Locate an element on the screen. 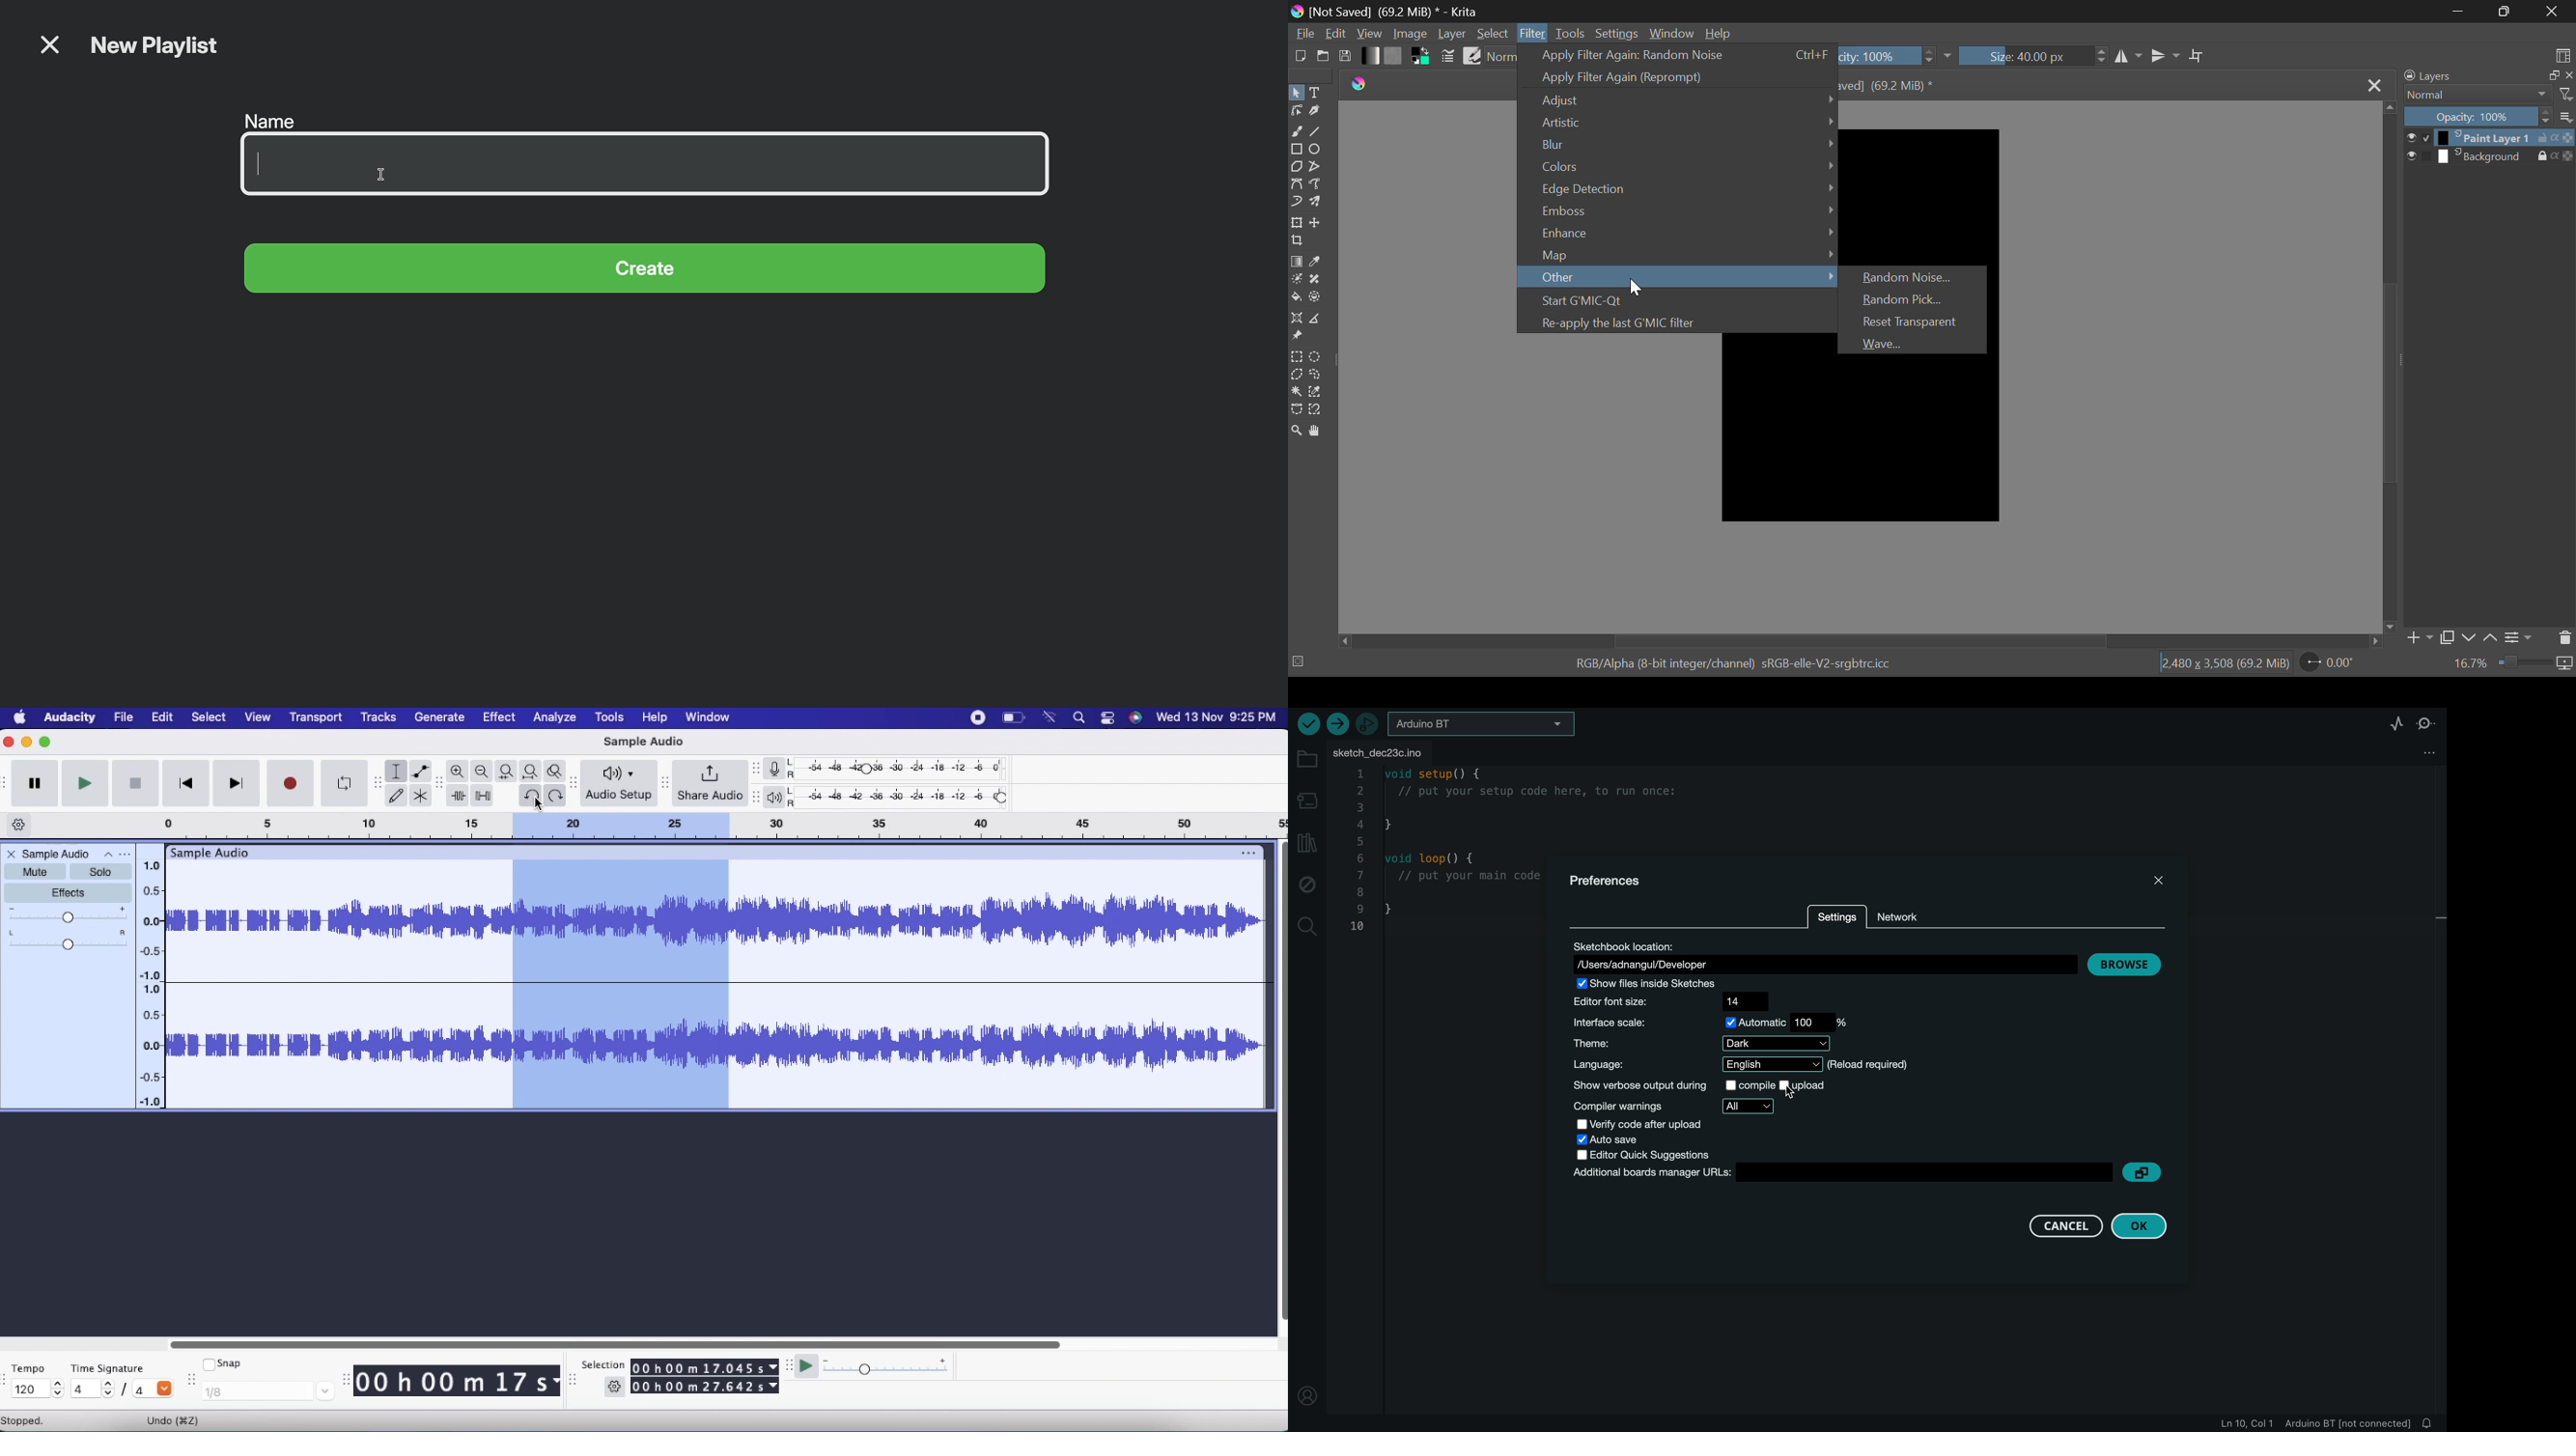  maximize is located at coordinates (2547, 75).